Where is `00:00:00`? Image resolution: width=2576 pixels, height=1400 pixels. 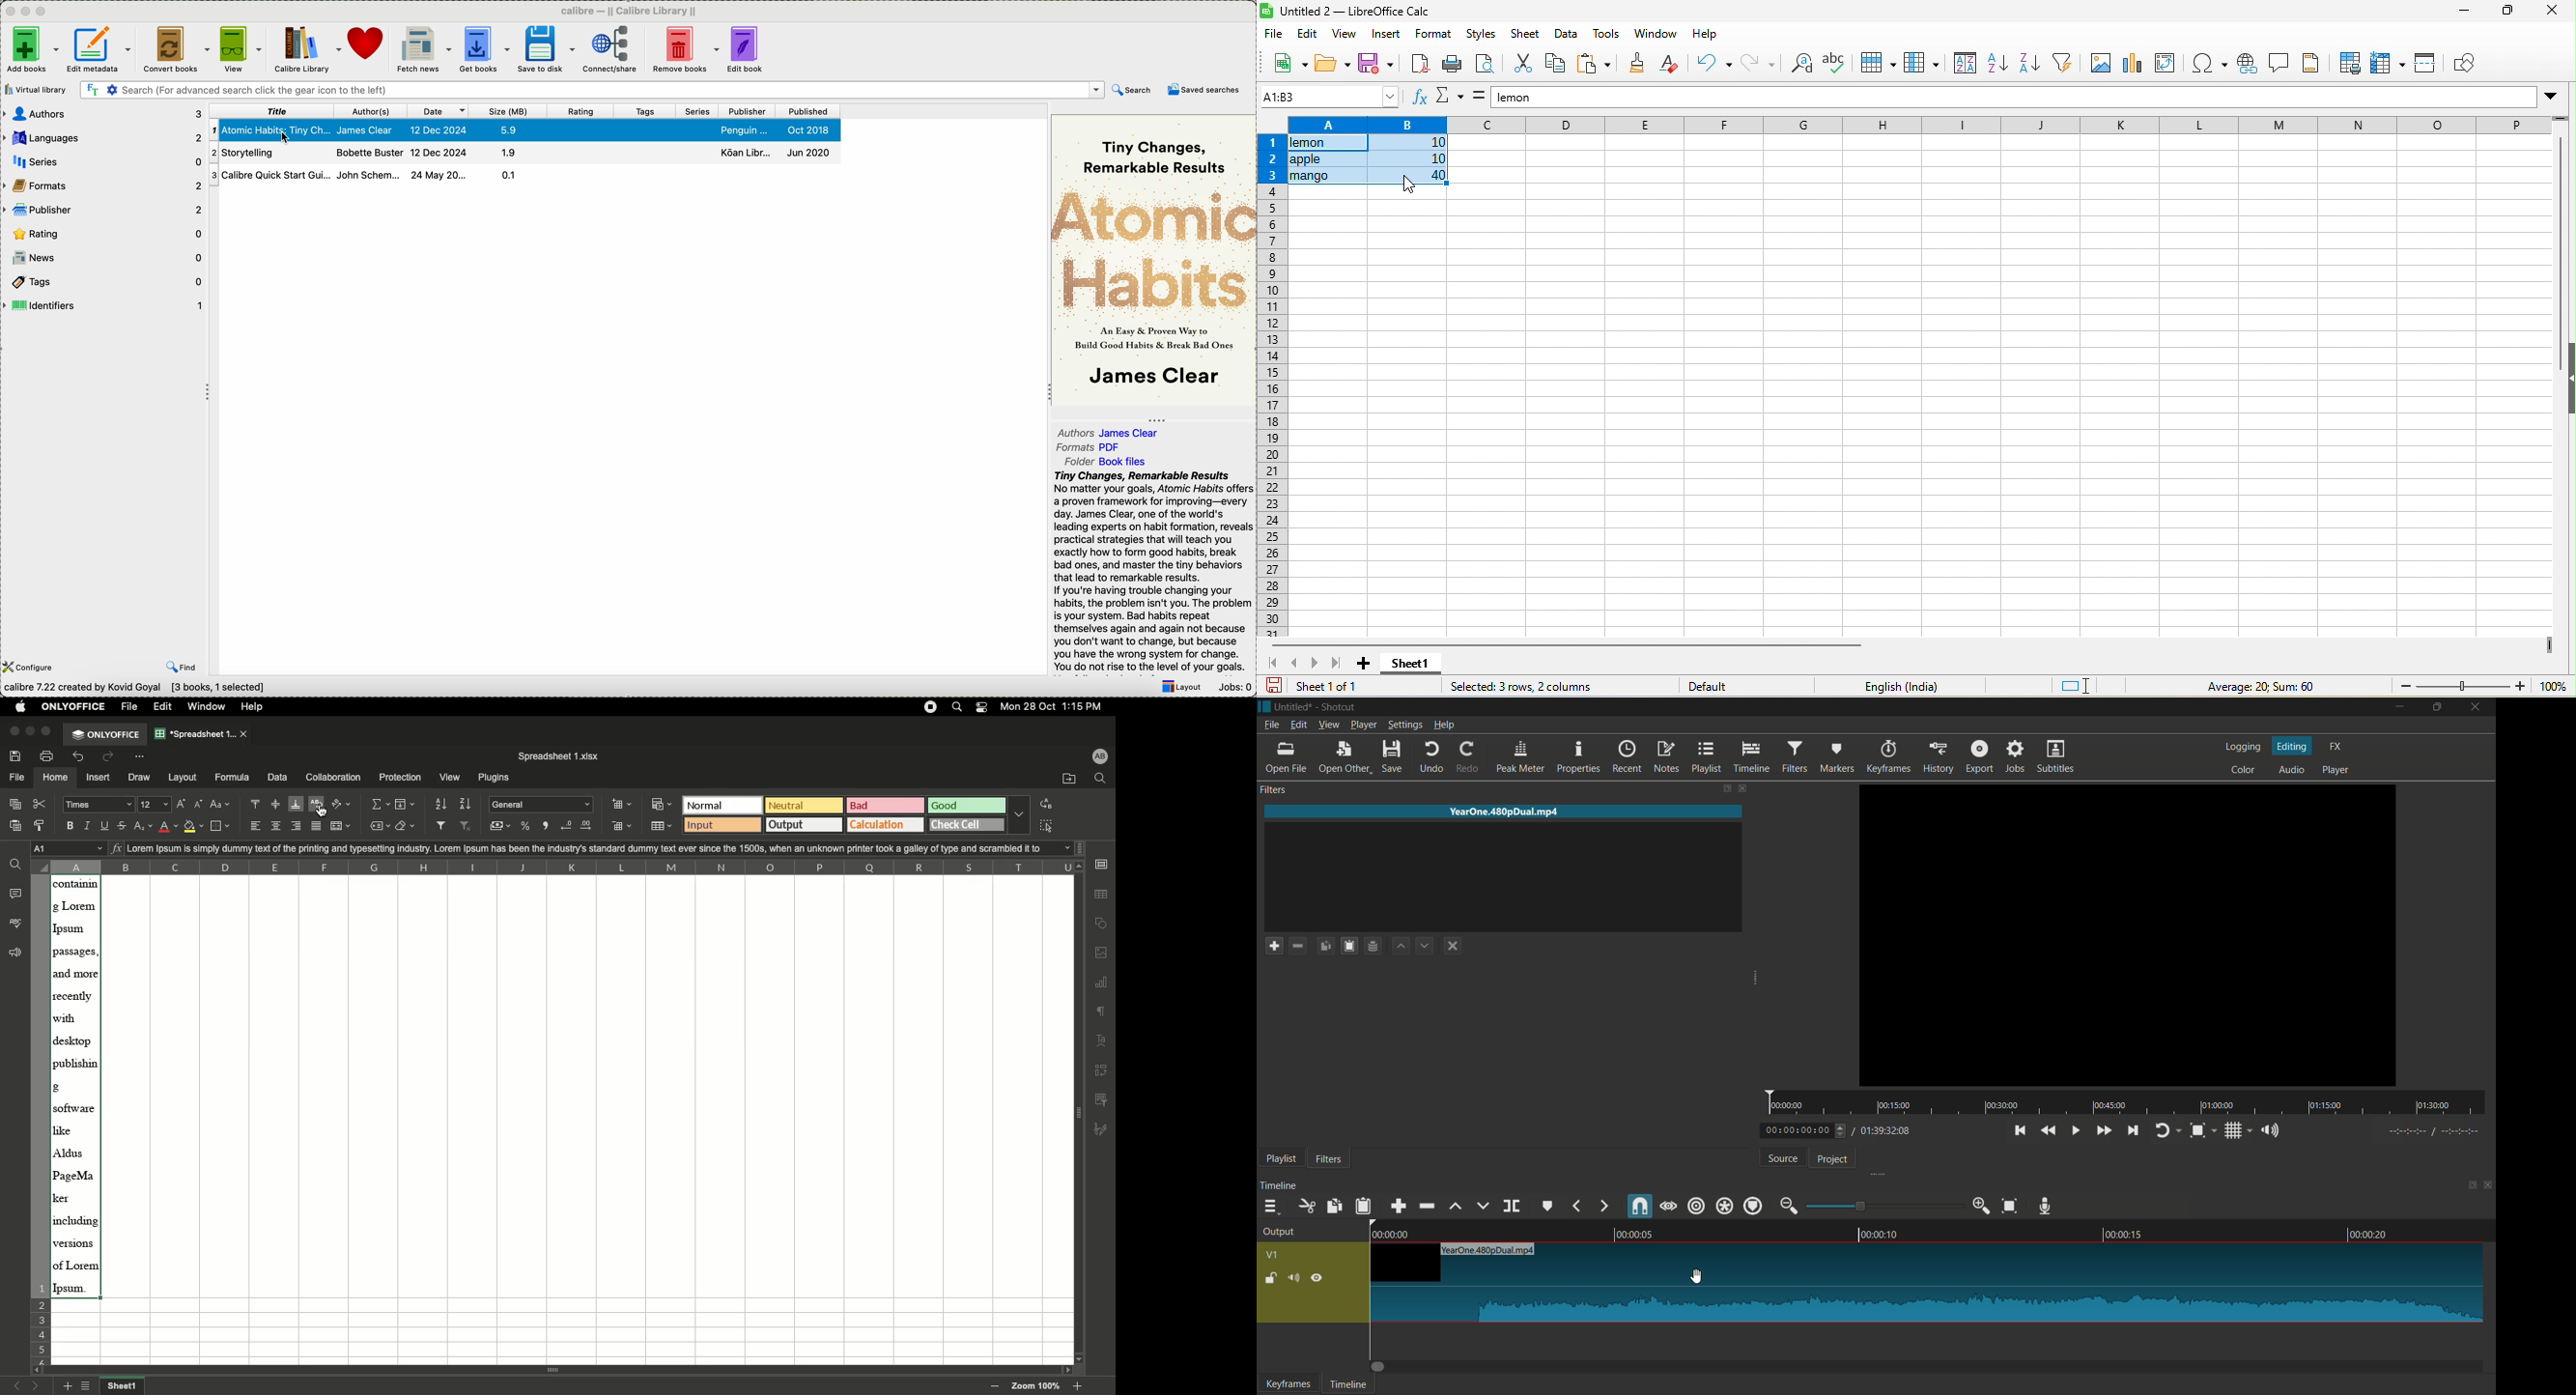 00:00:00 is located at coordinates (1789, 1106).